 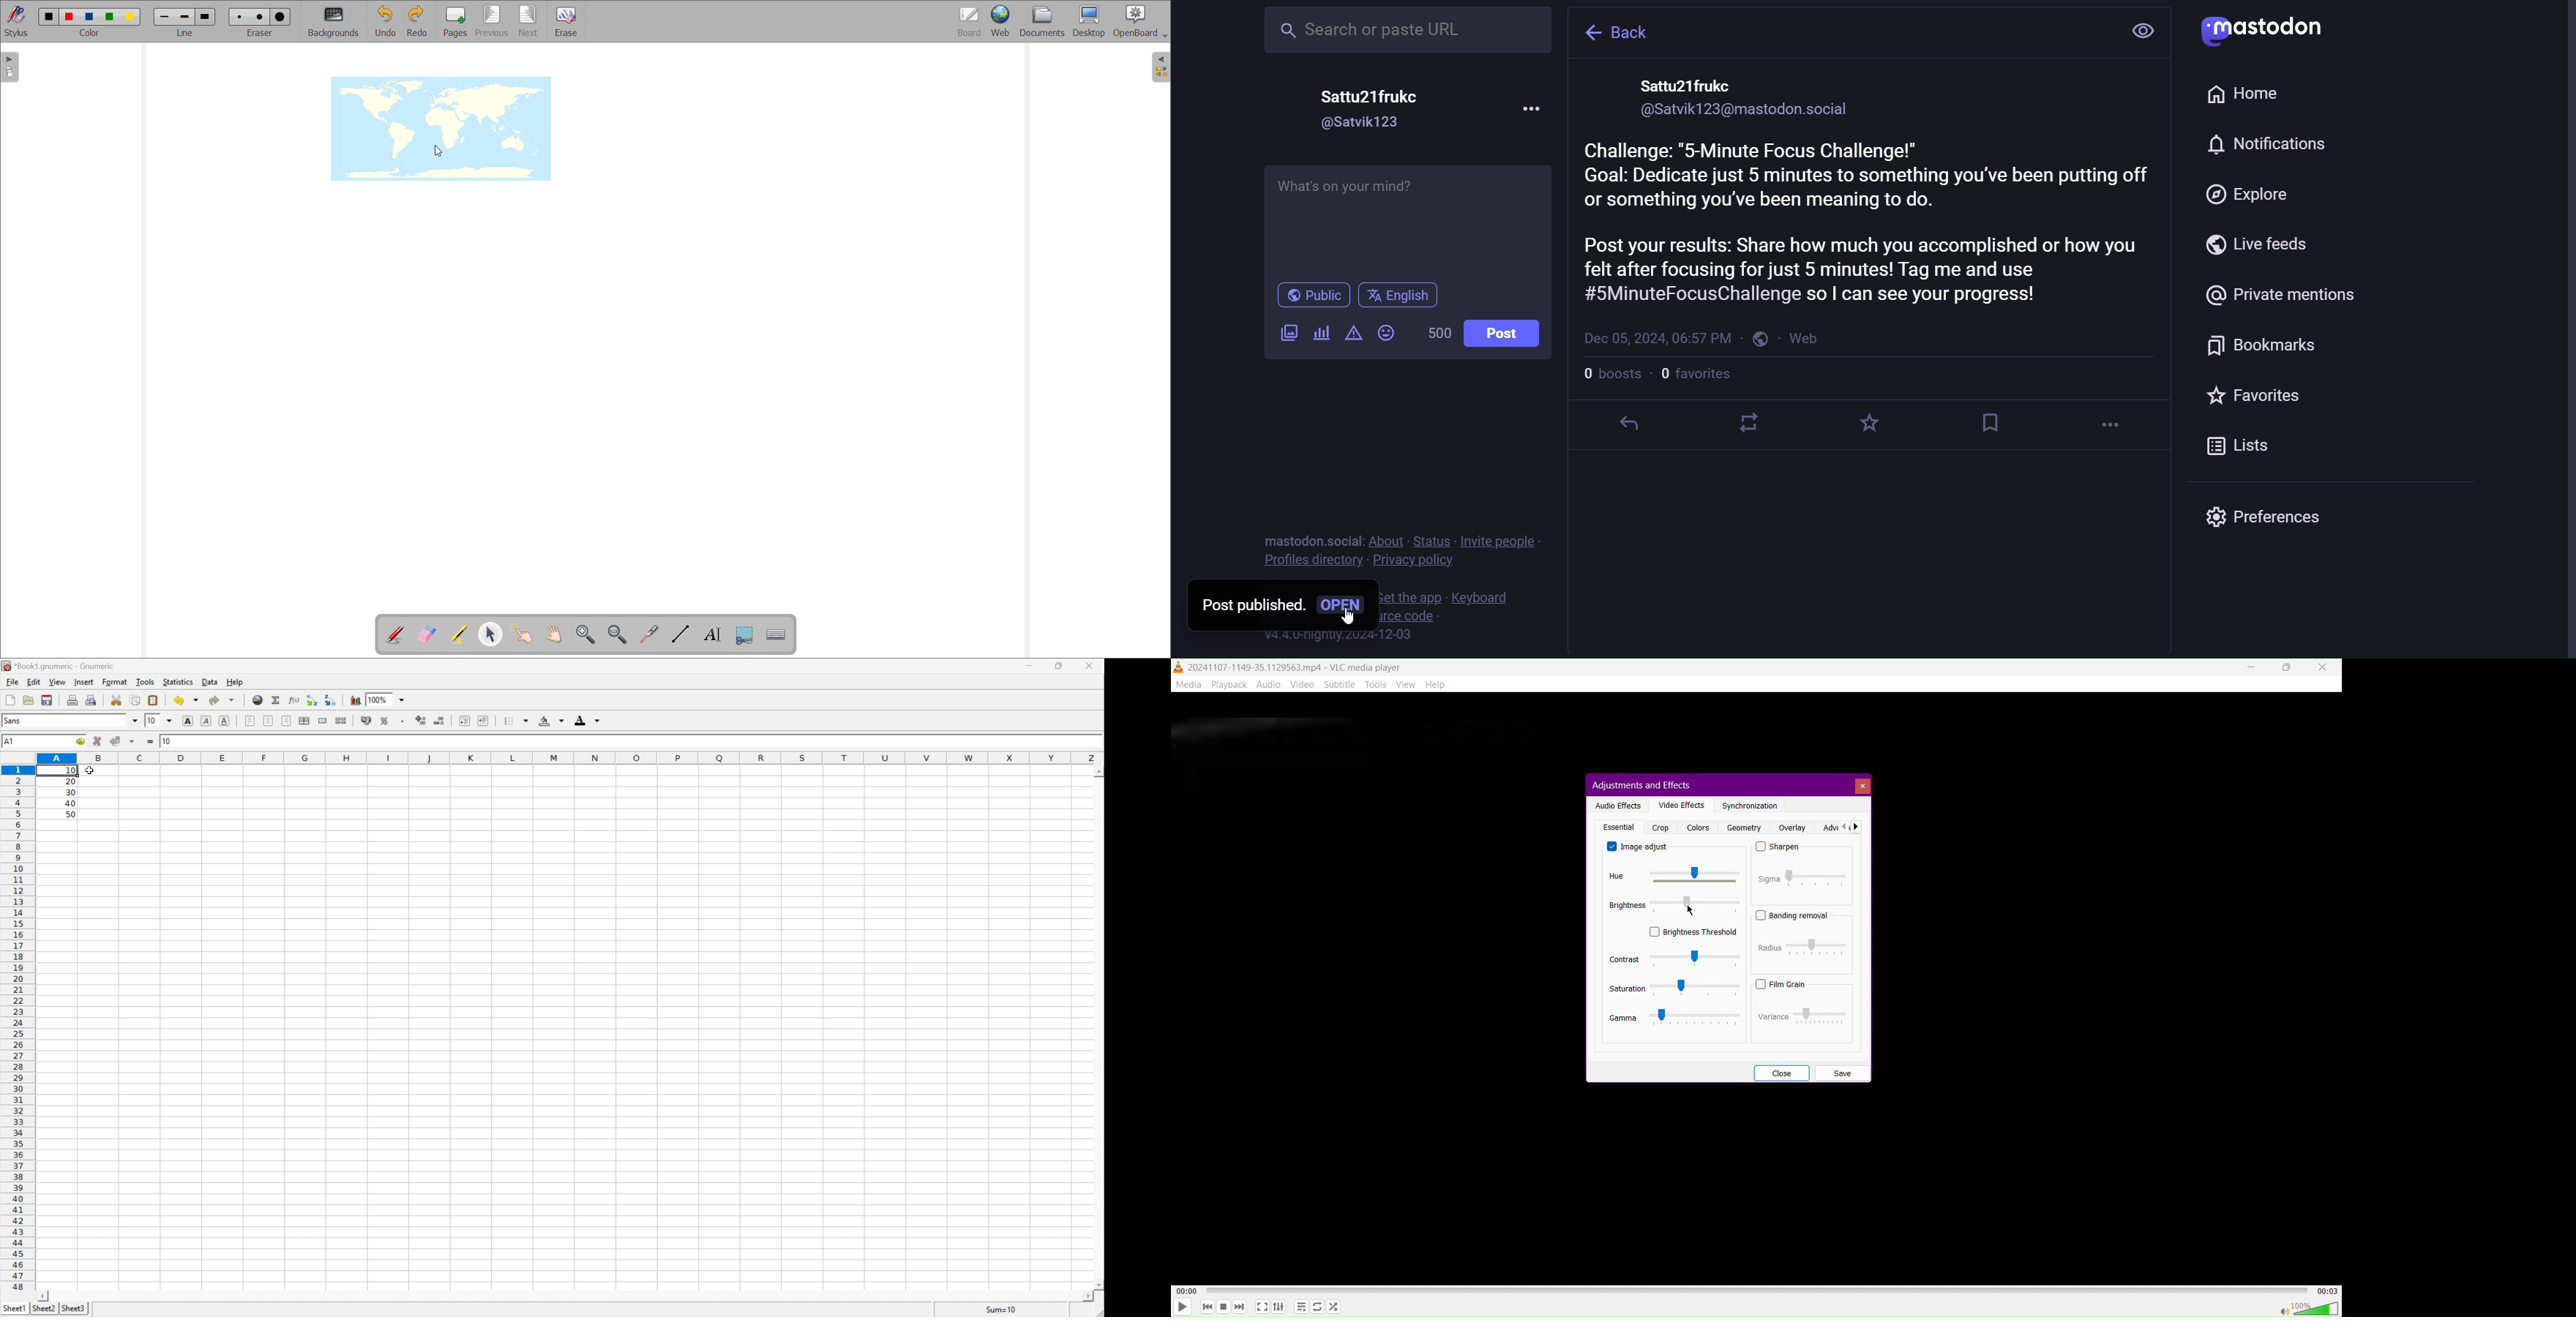 What do you see at coordinates (1439, 335) in the screenshot?
I see `word limit` at bounding box center [1439, 335].